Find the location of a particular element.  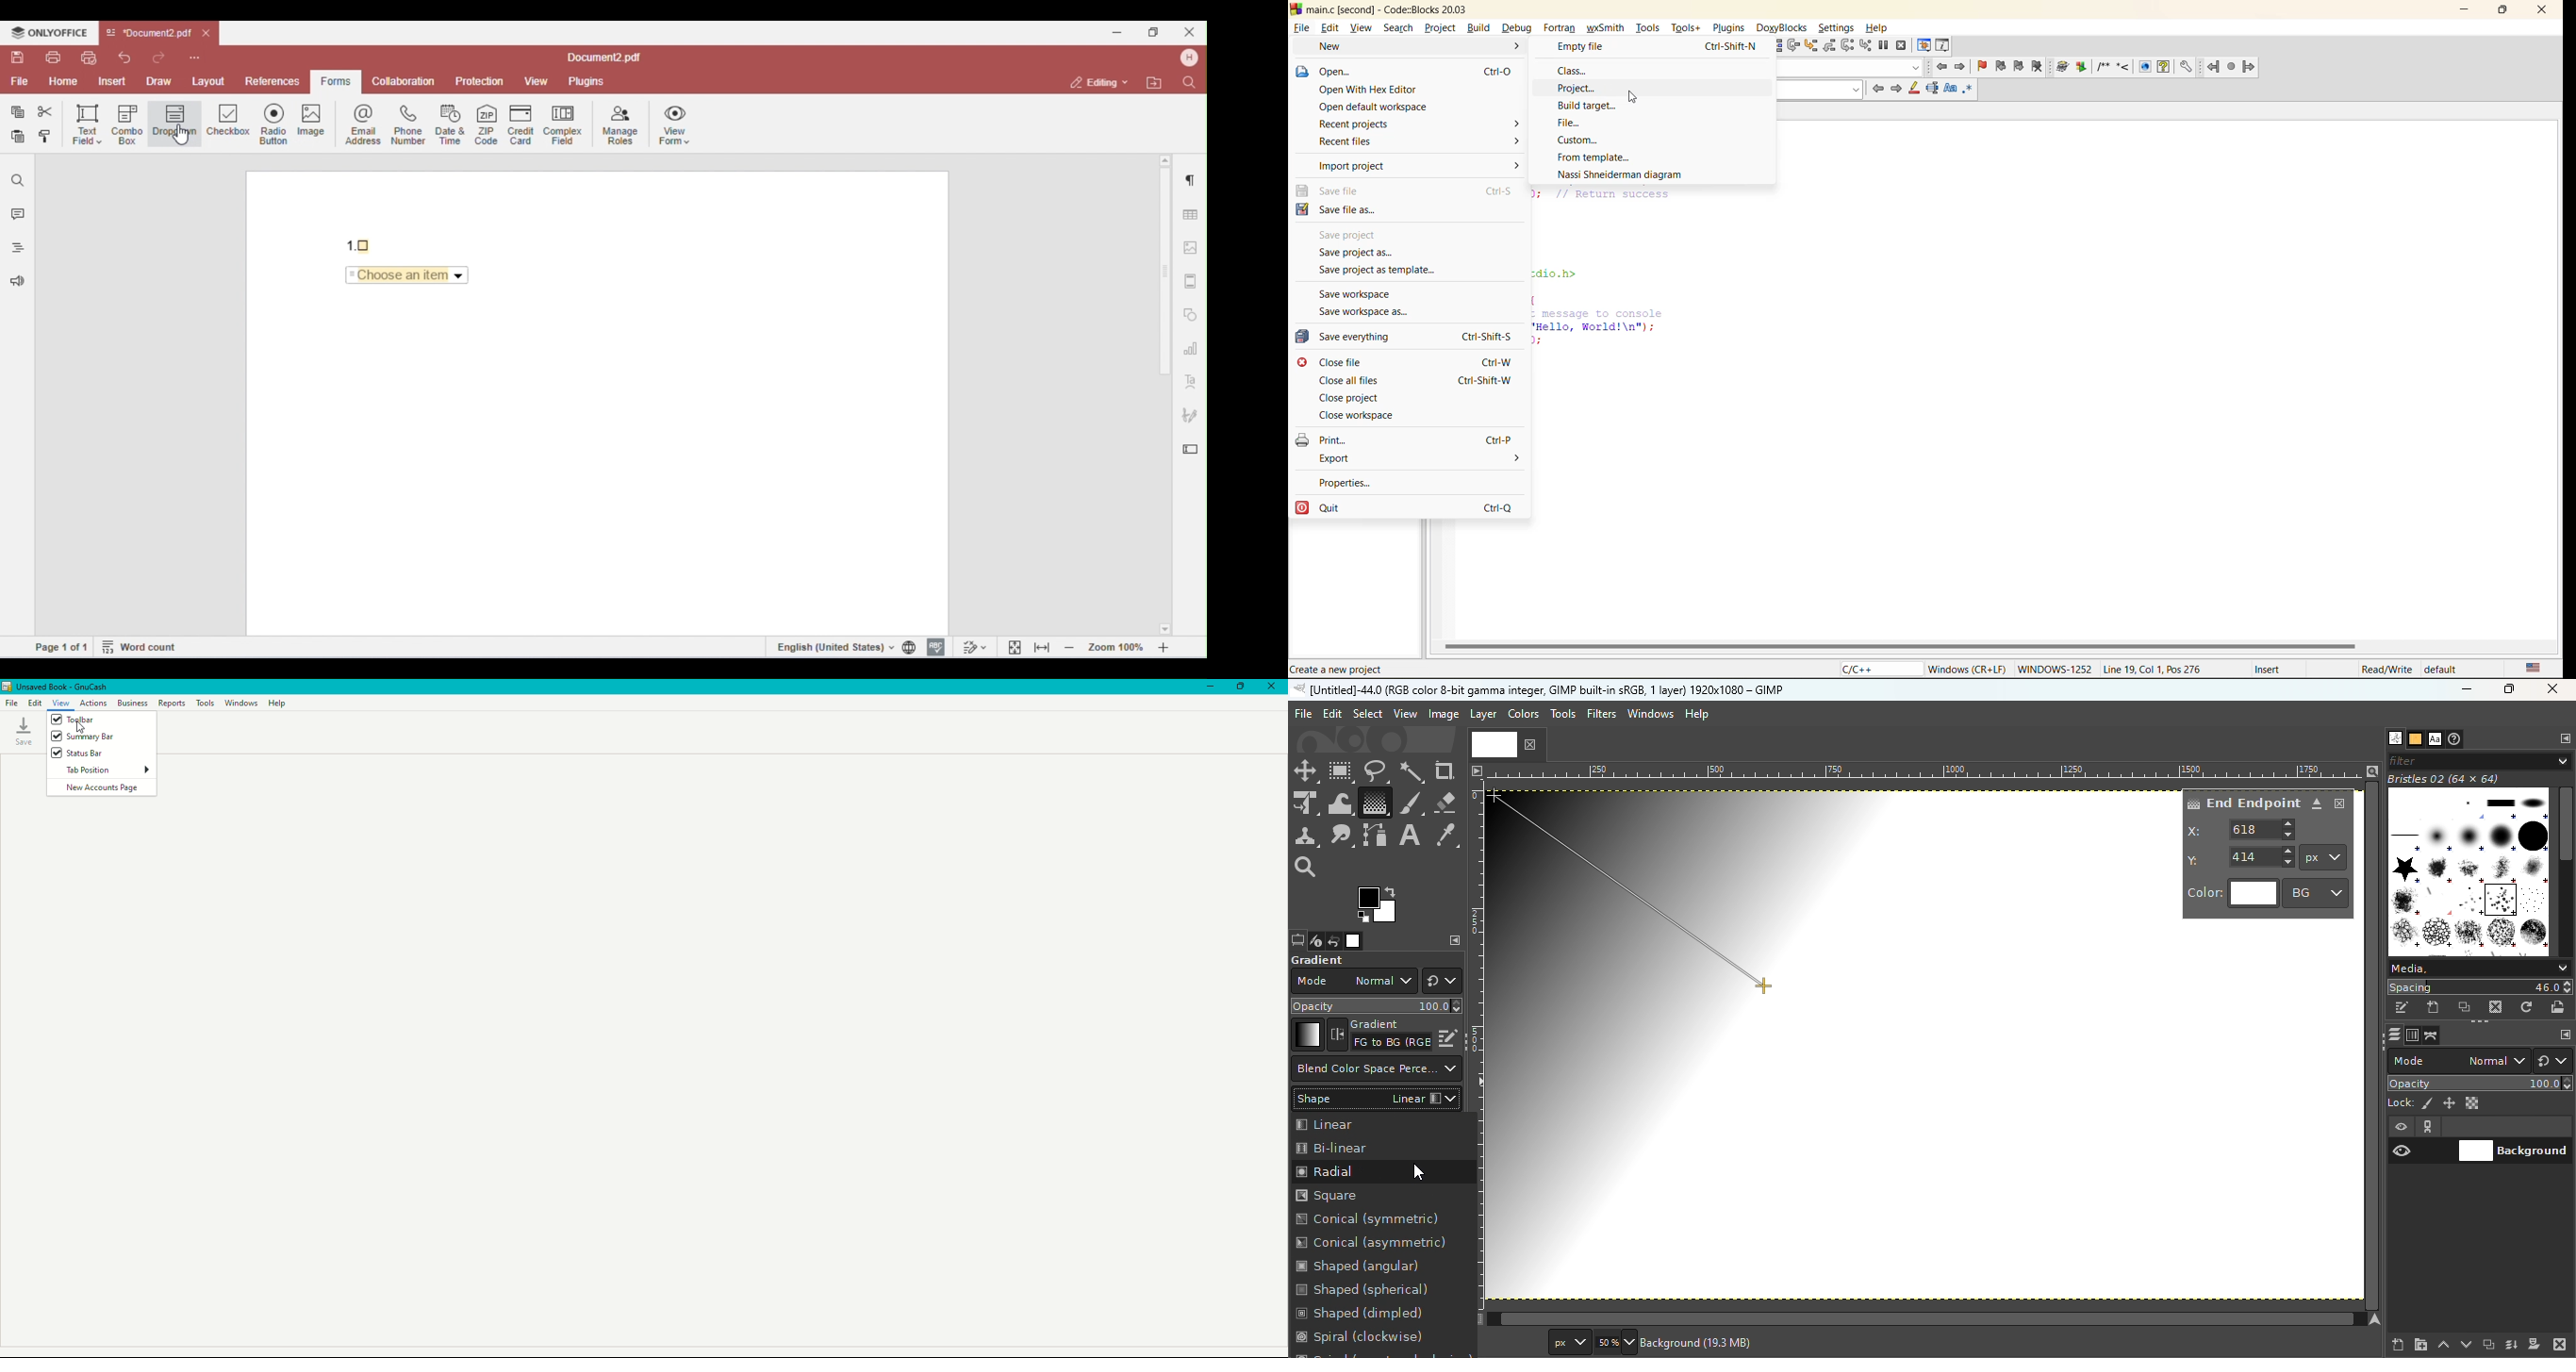

clear bookmark is located at coordinates (2038, 67).